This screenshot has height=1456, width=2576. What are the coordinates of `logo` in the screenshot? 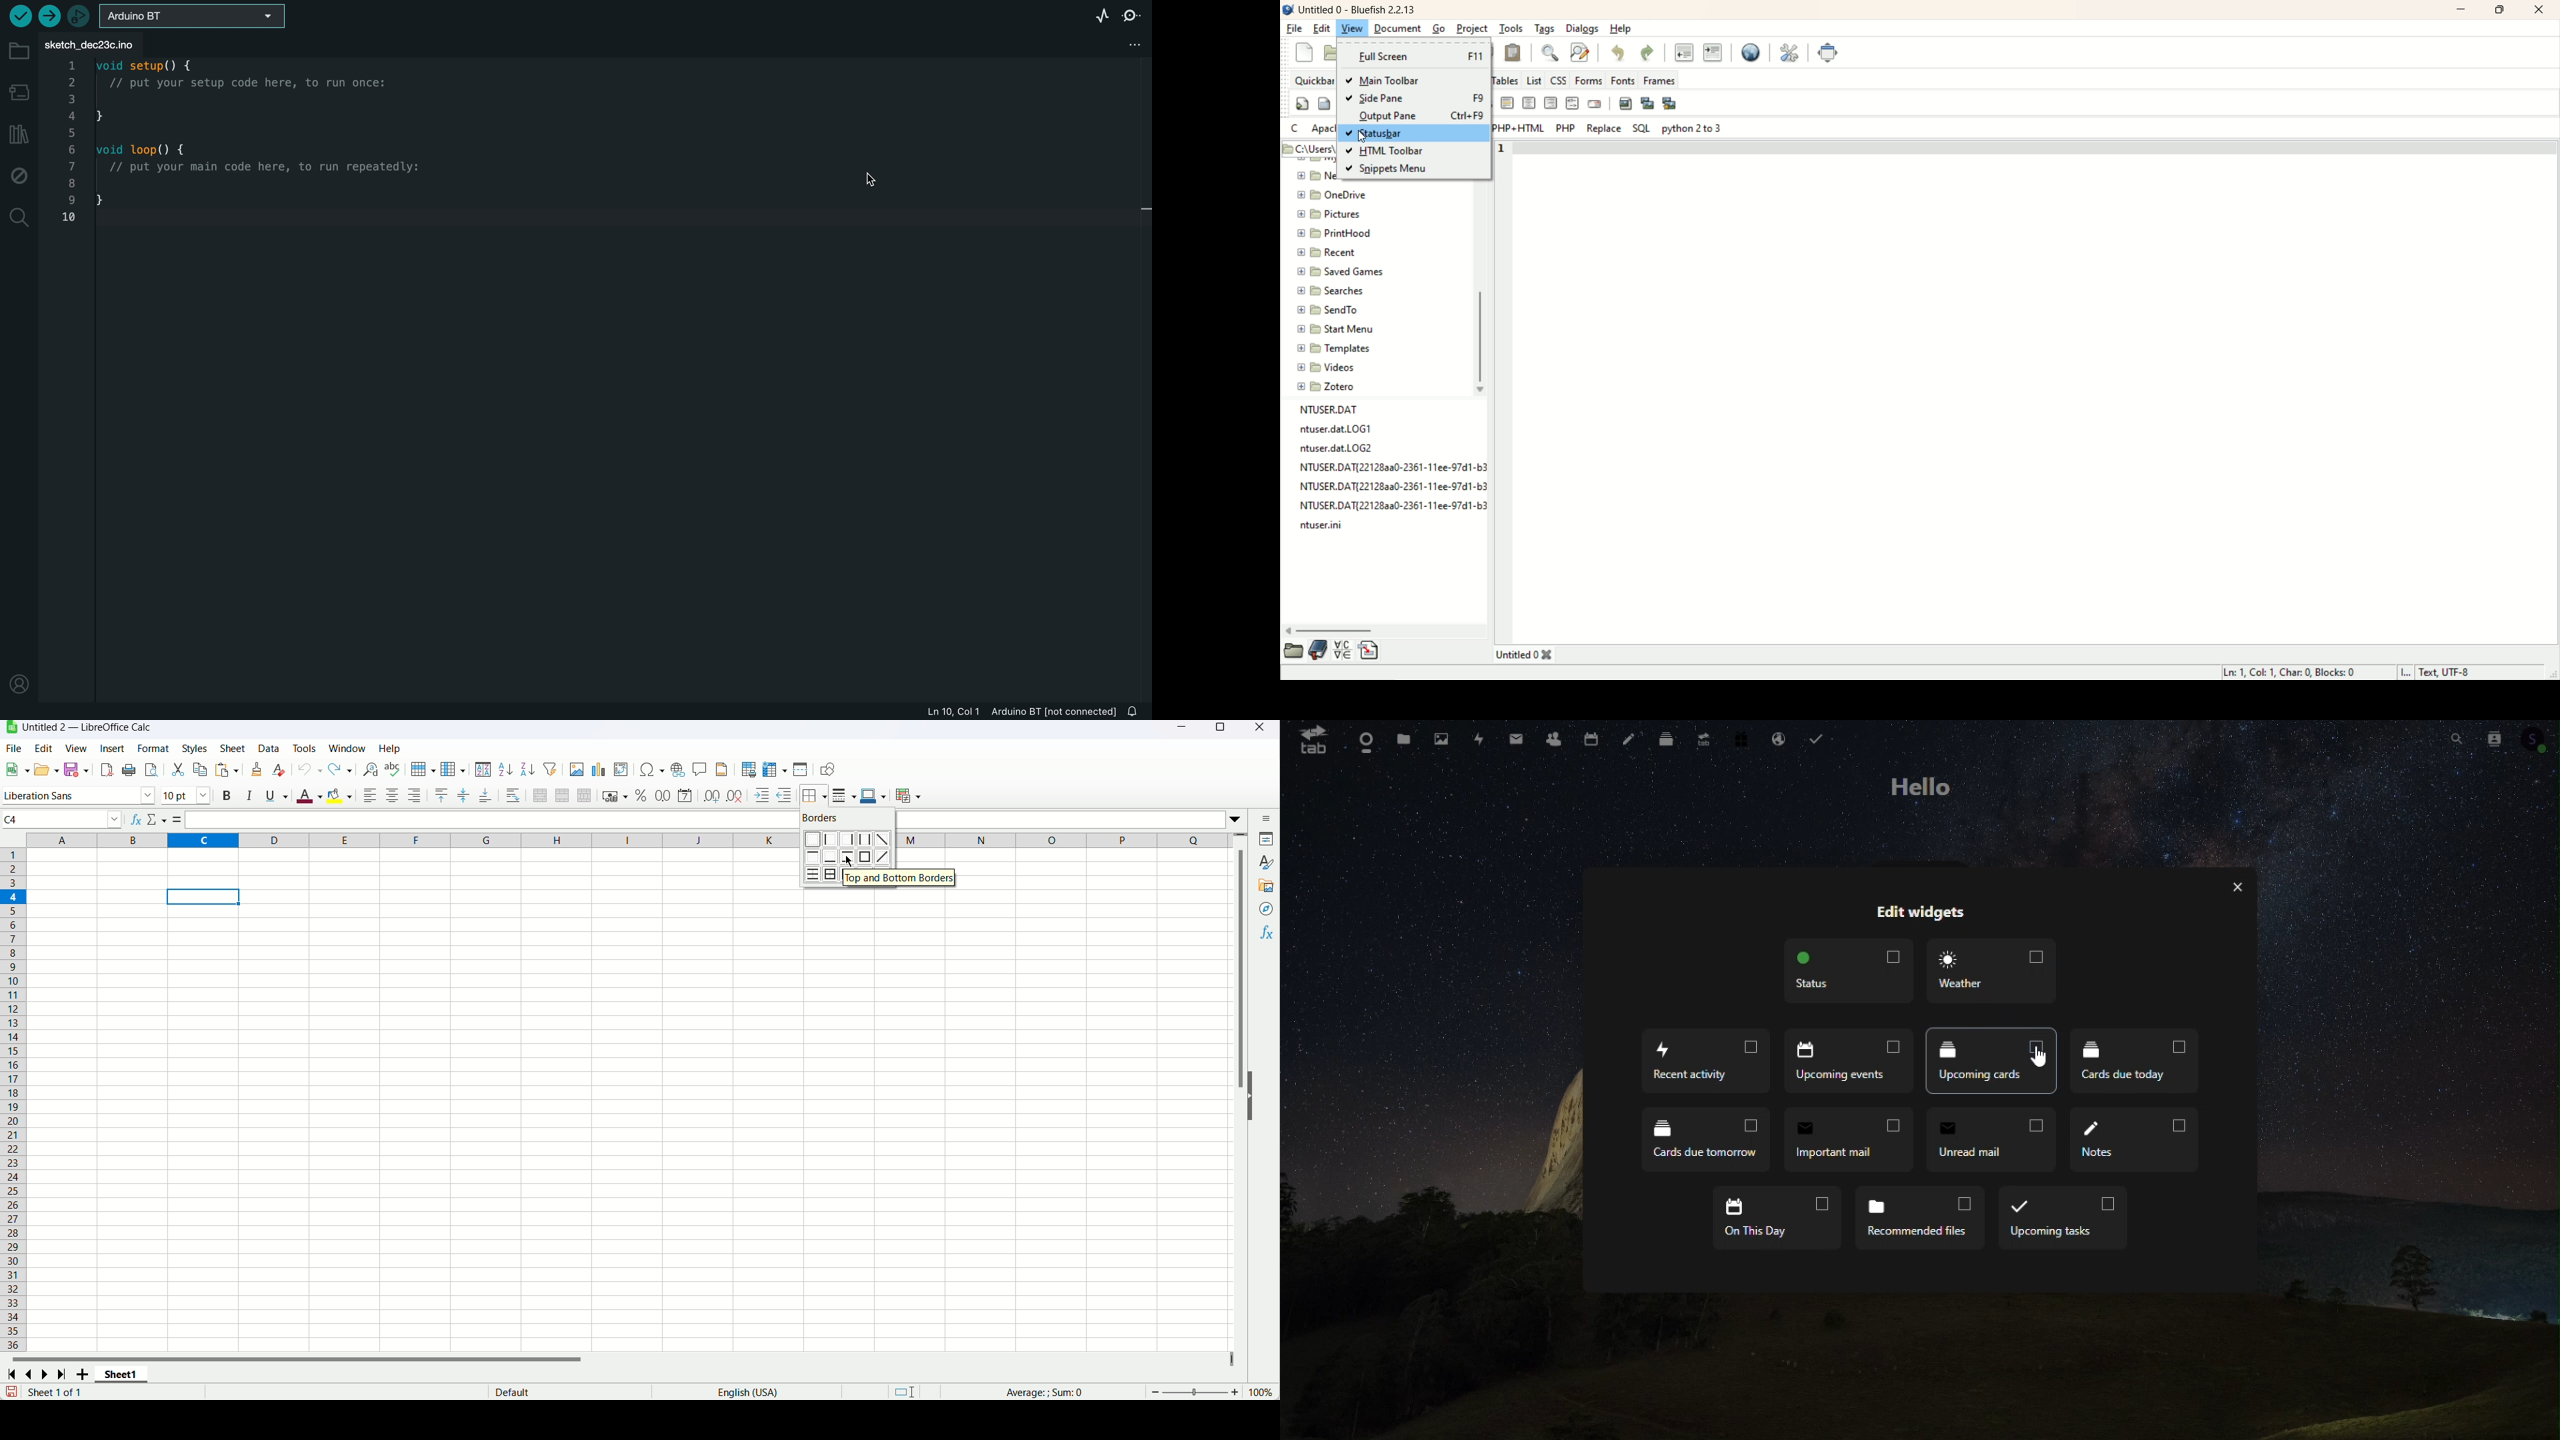 It's located at (1288, 9).